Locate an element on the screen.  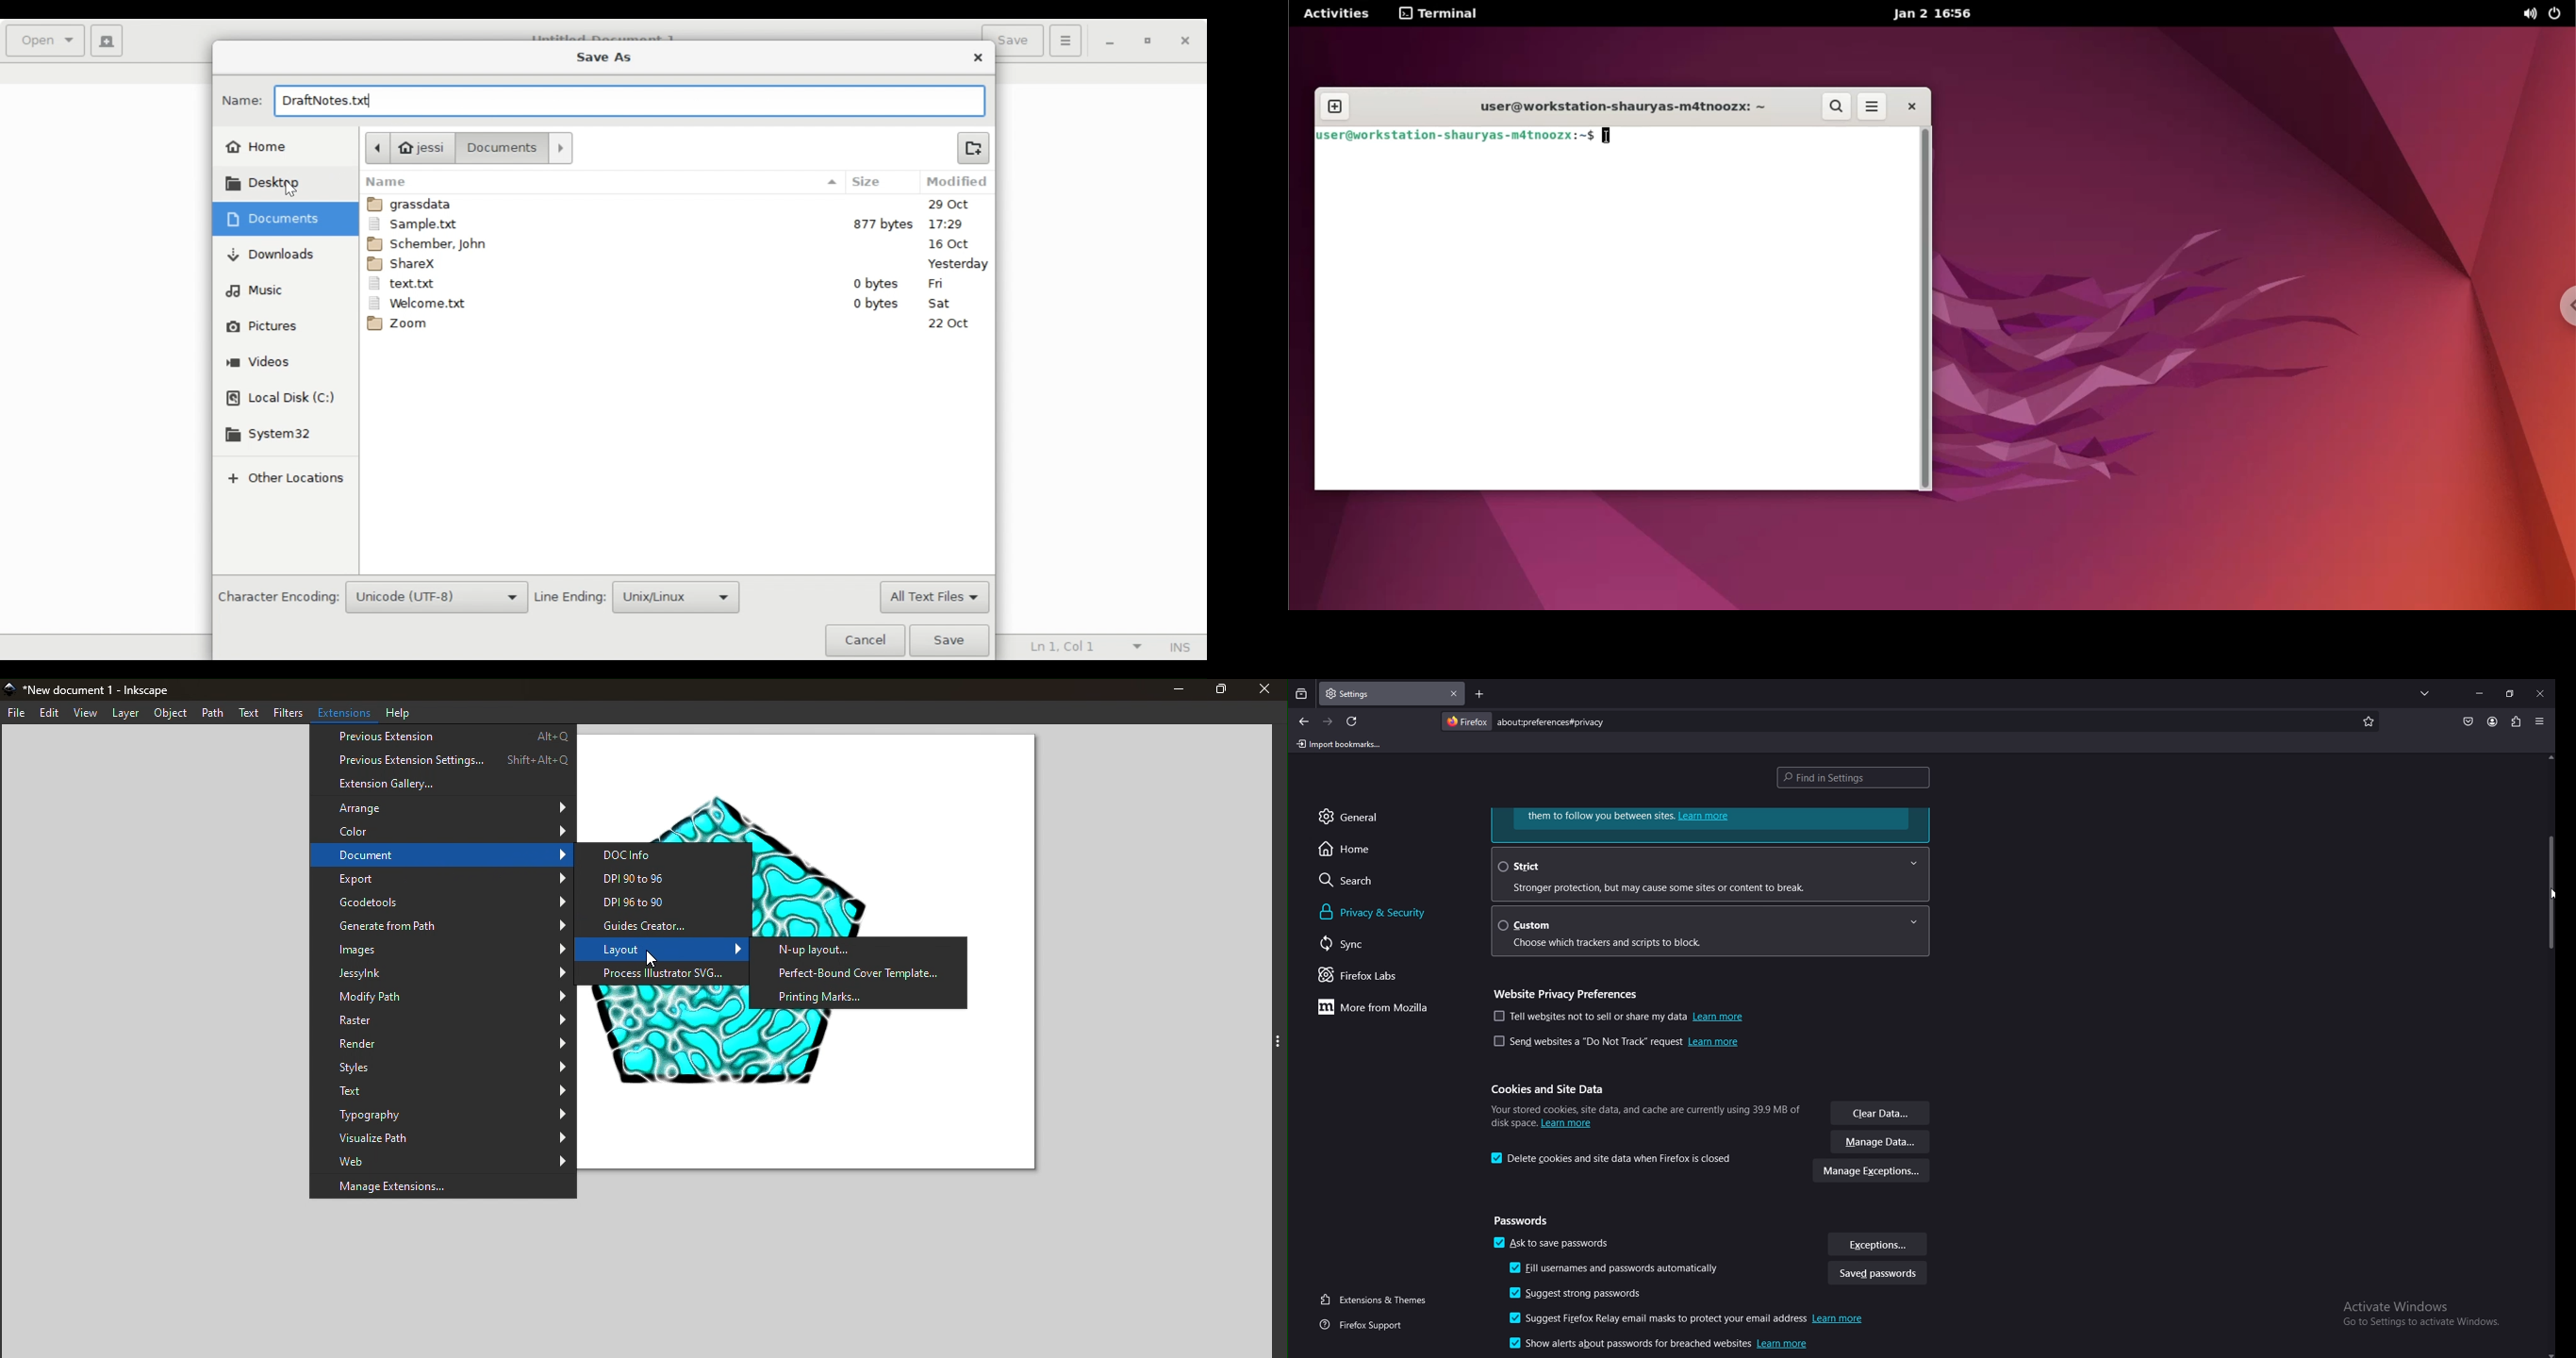
DOC info is located at coordinates (669, 854).